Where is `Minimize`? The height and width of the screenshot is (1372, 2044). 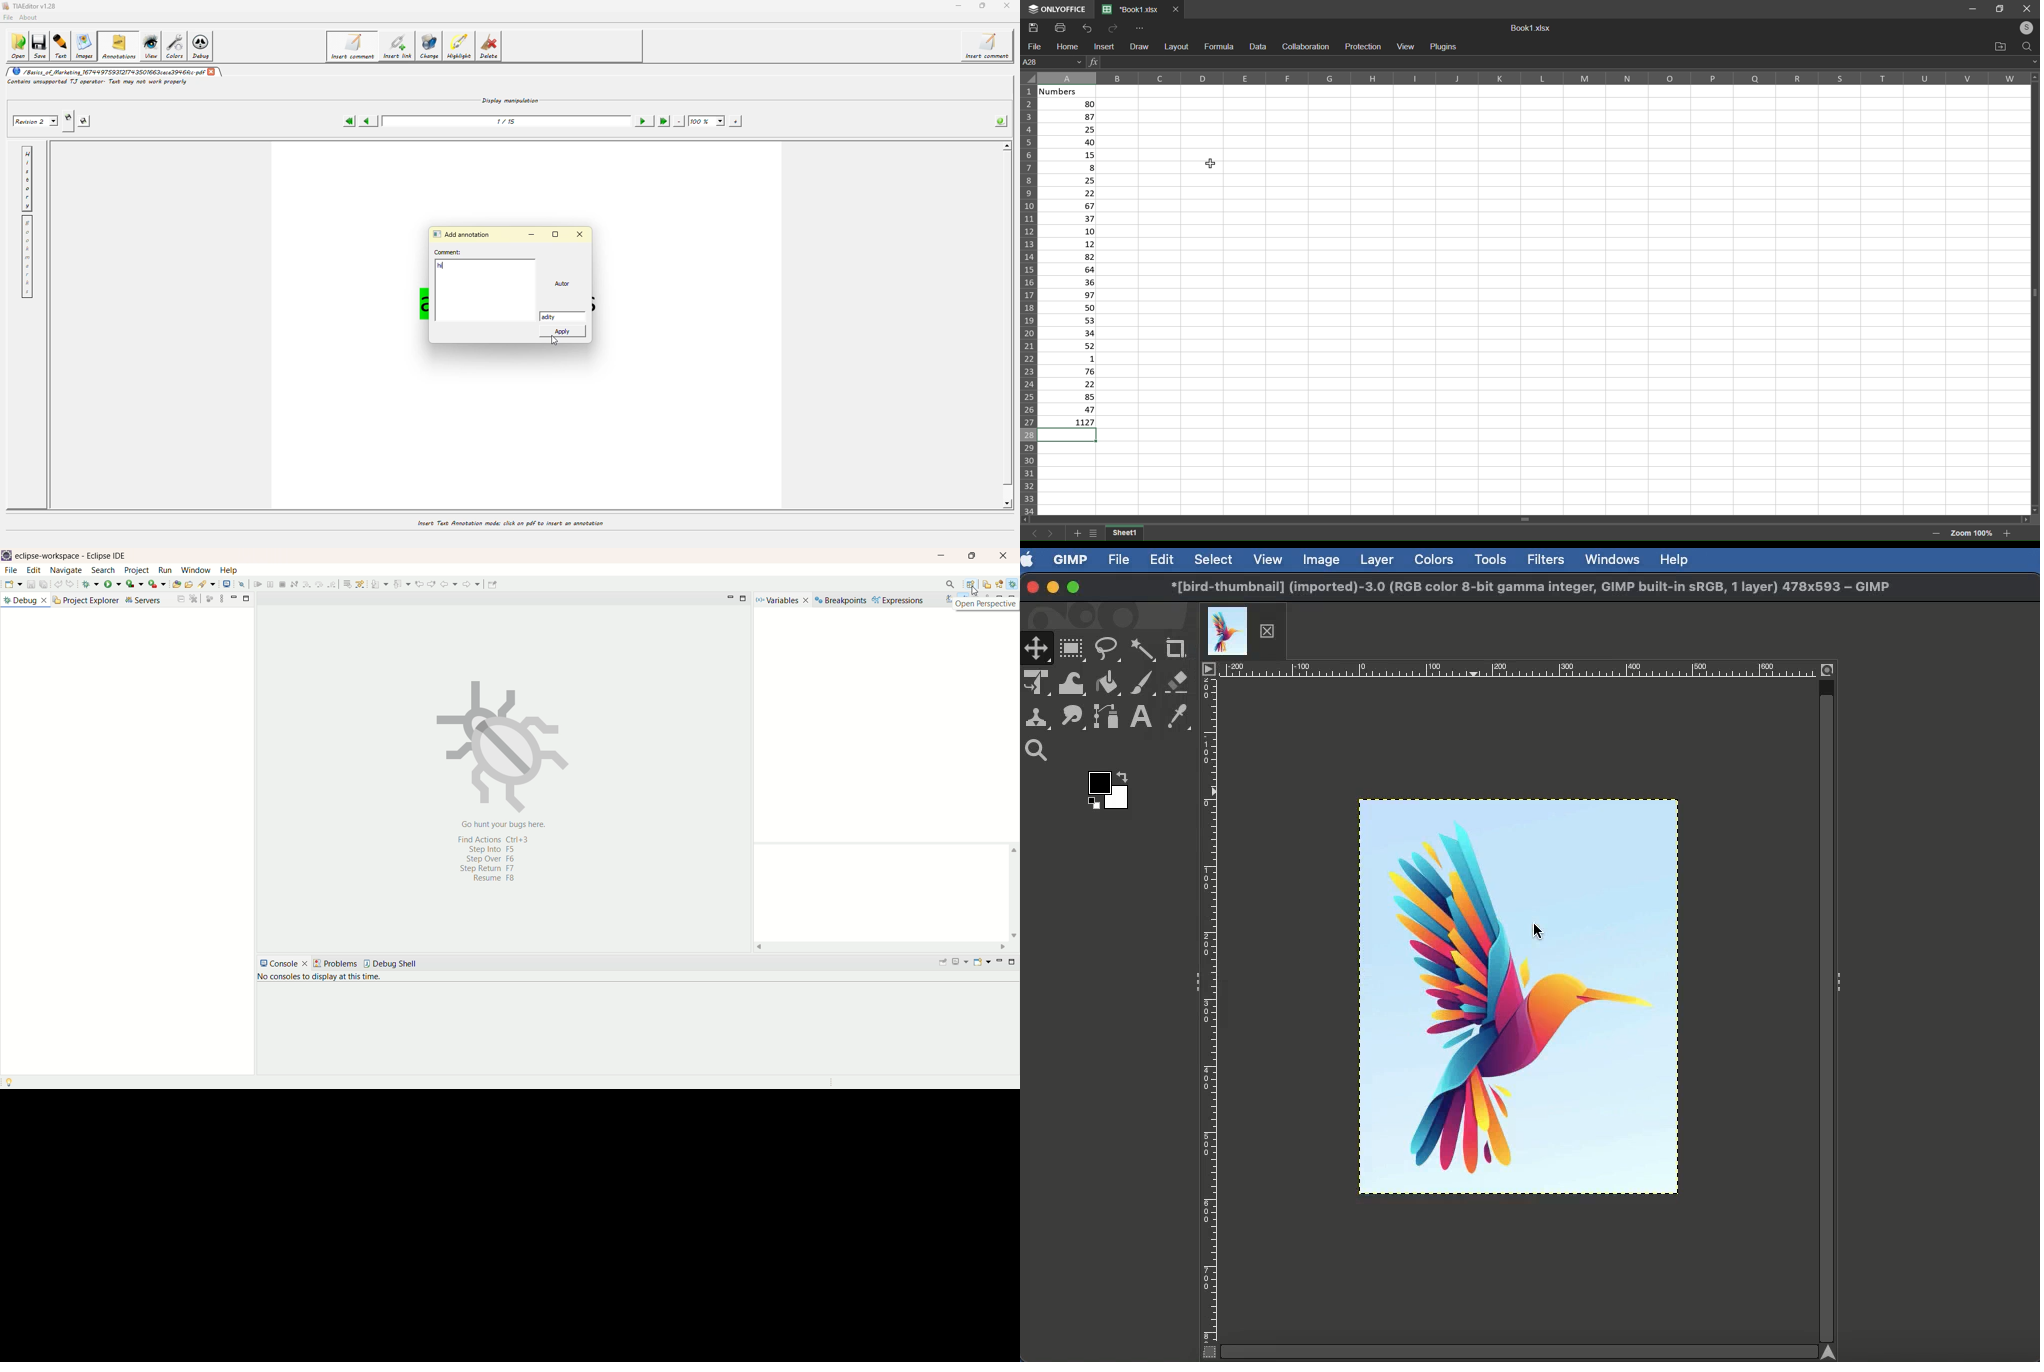
Minimize is located at coordinates (1052, 586).